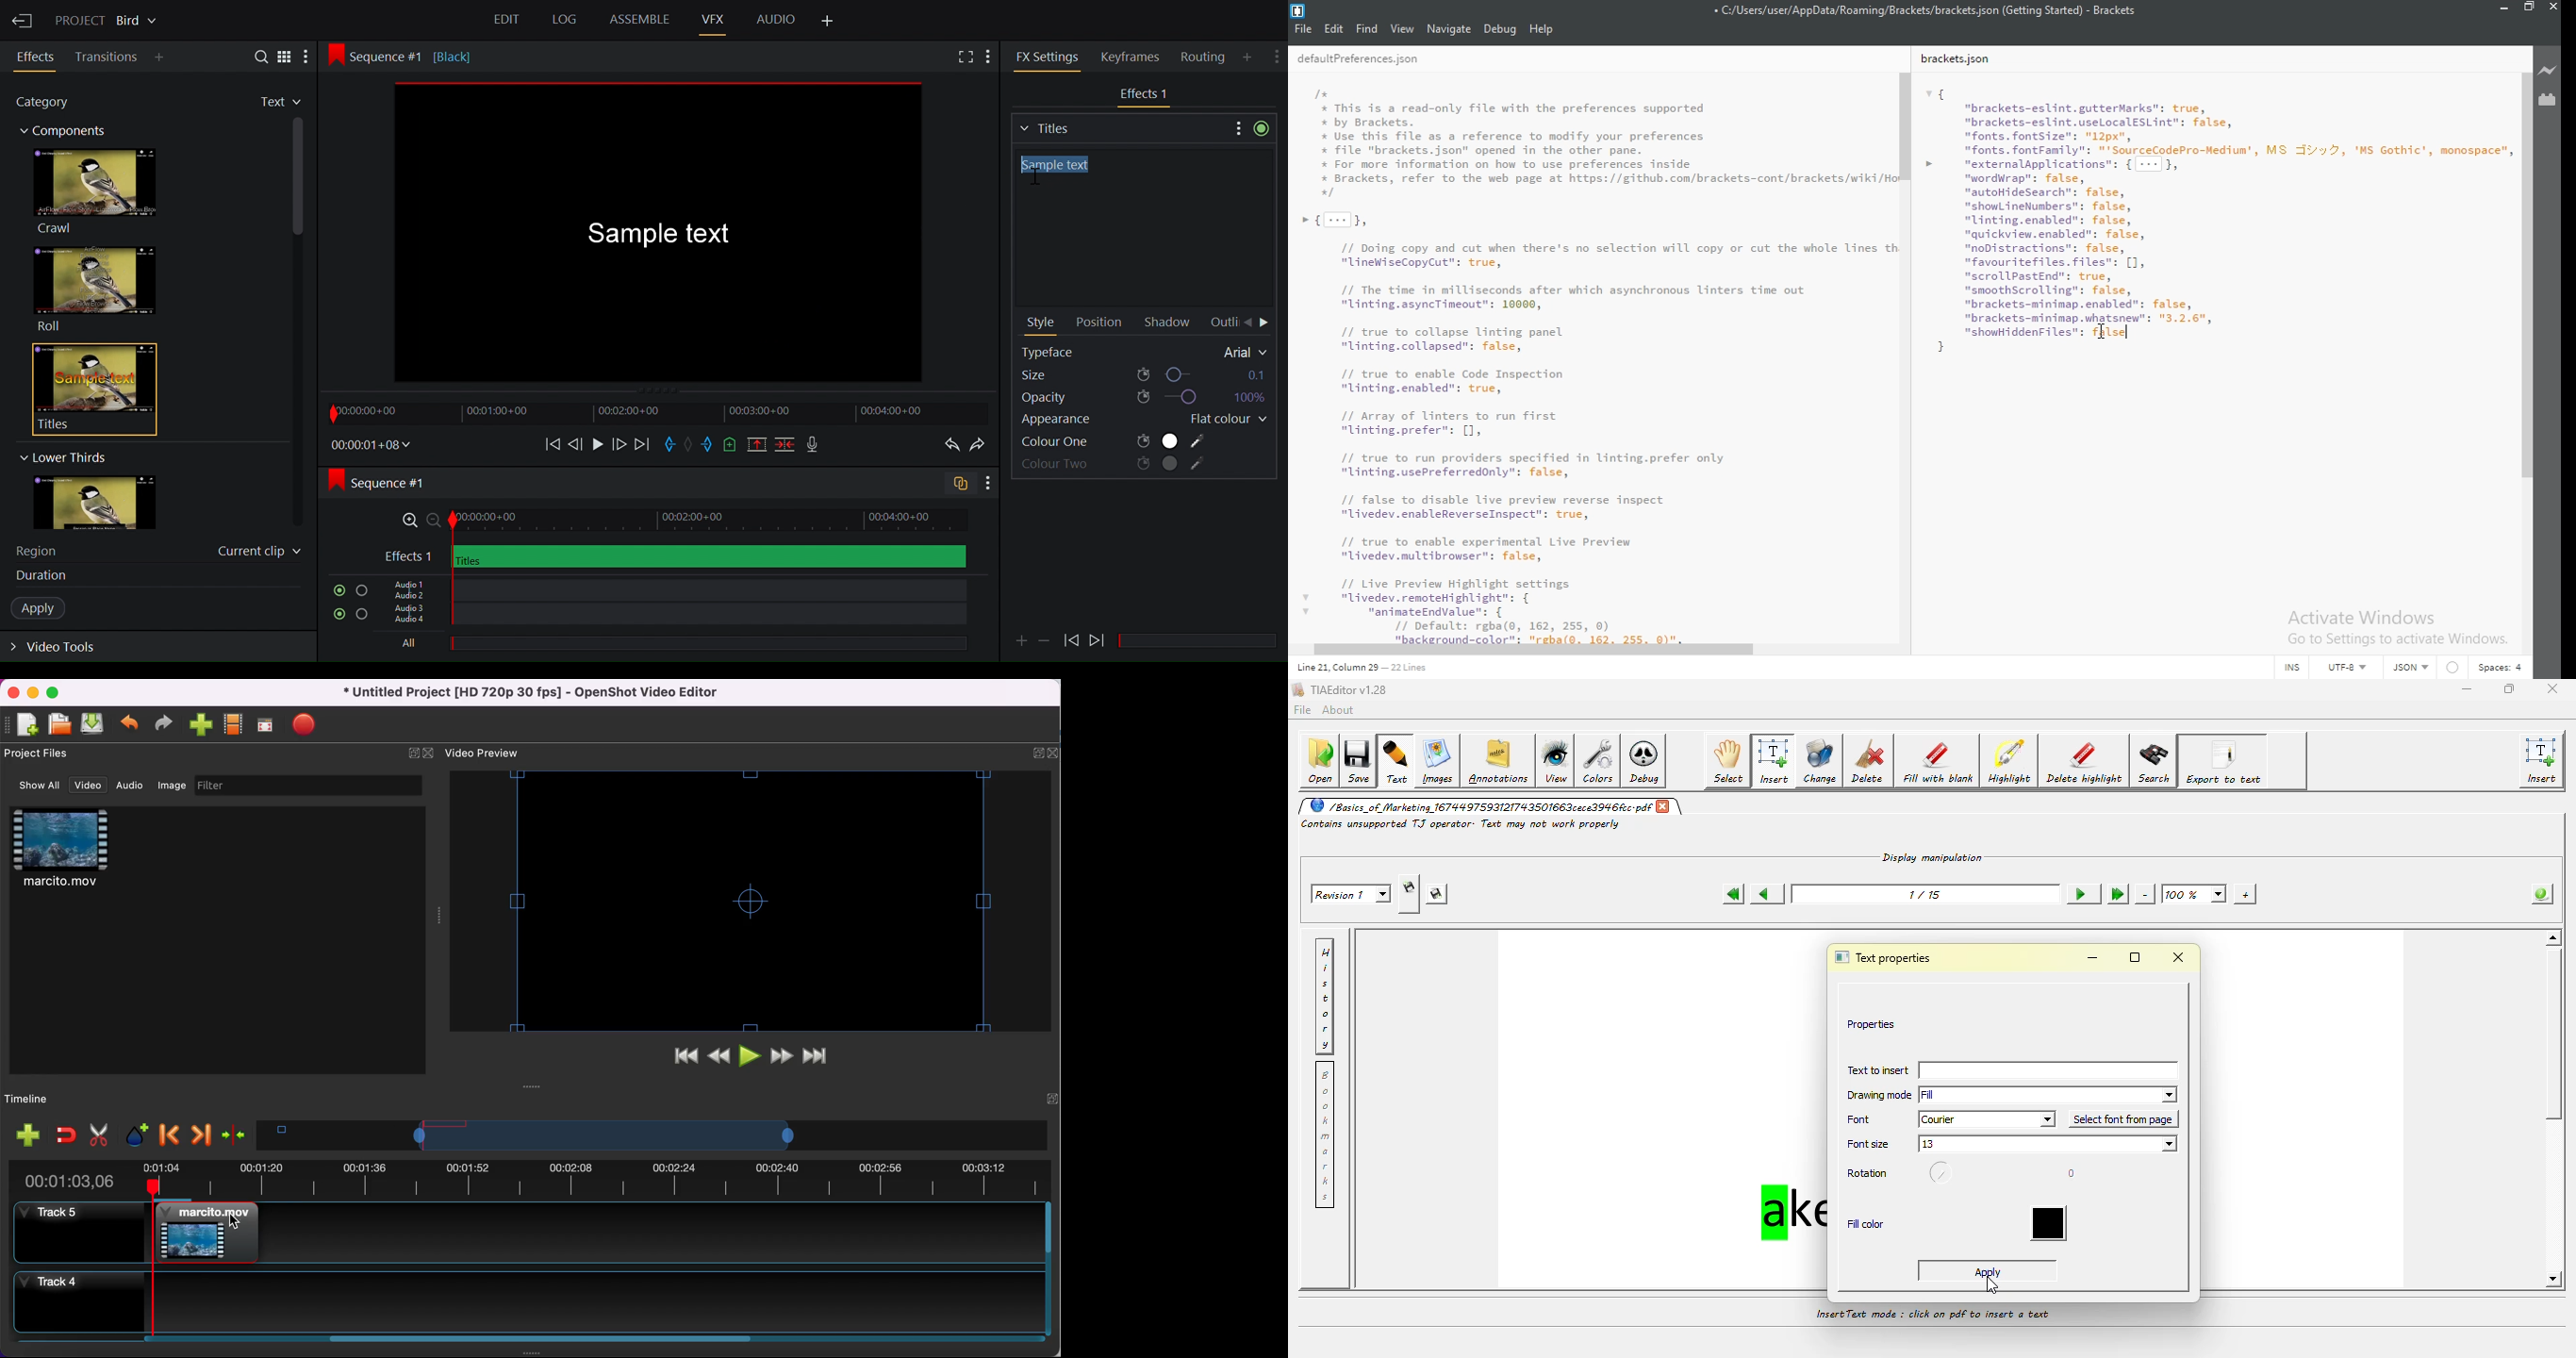 This screenshot has height=1372, width=2576. What do you see at coordinates (108, 19) in the screenshot?
I see `Show/Change current project details` at bounding box center [108, 19].